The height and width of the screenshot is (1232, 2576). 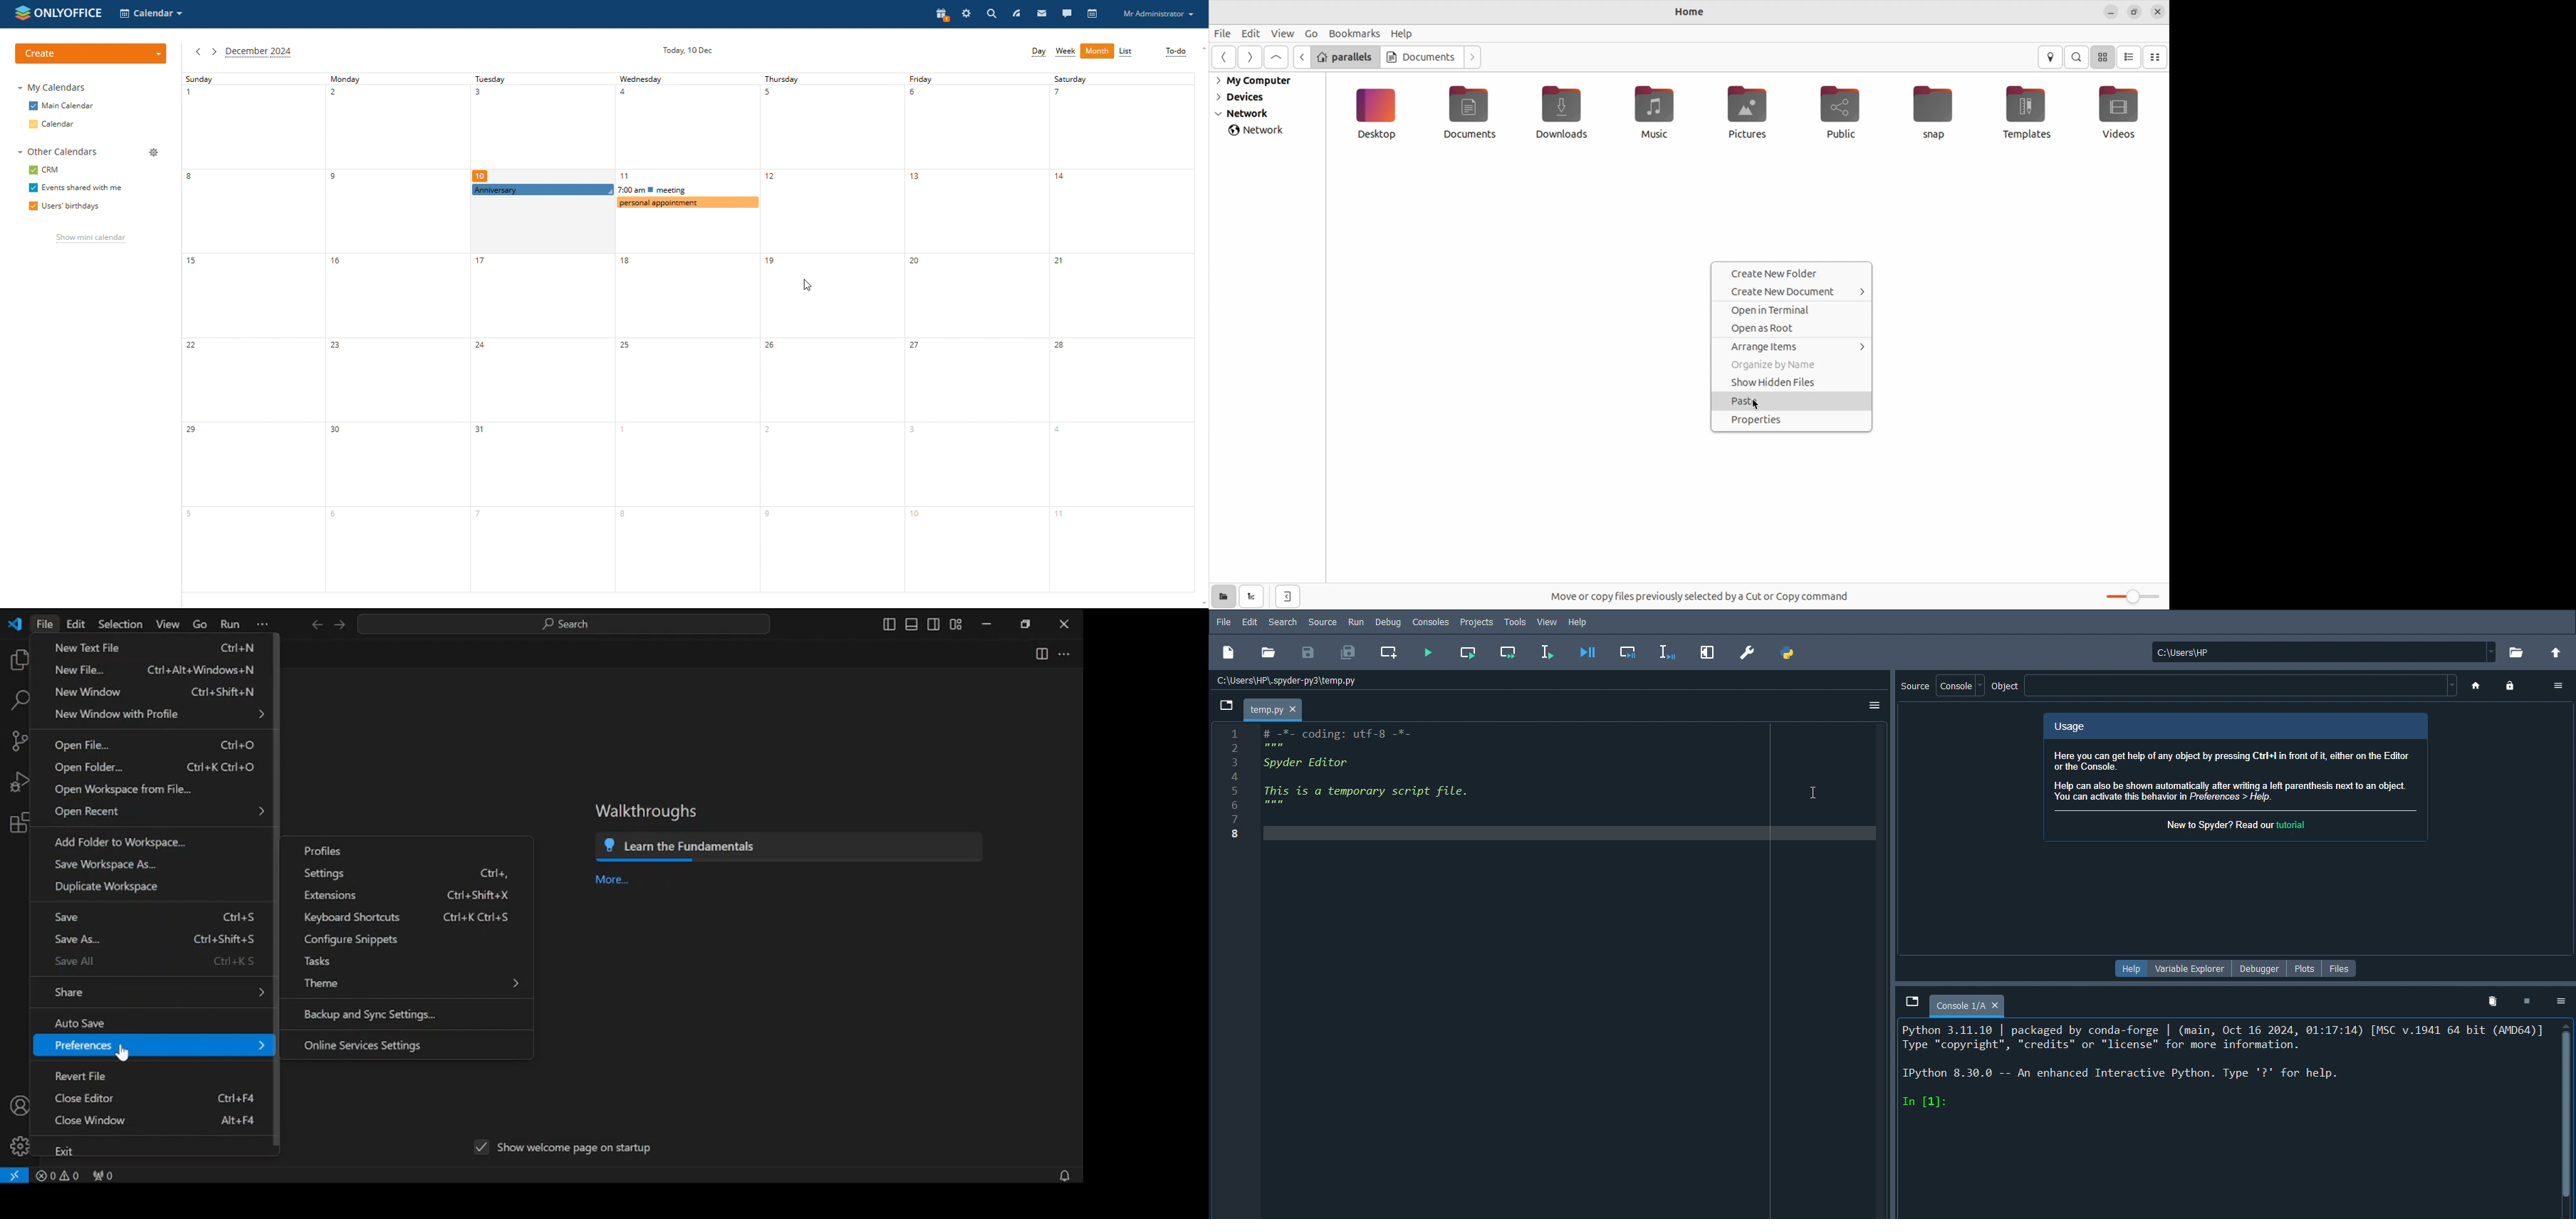 What do you see at coordinates (1588, 653) in the screenshot?
I see `Debug file` at bounding box center [1588, 653].